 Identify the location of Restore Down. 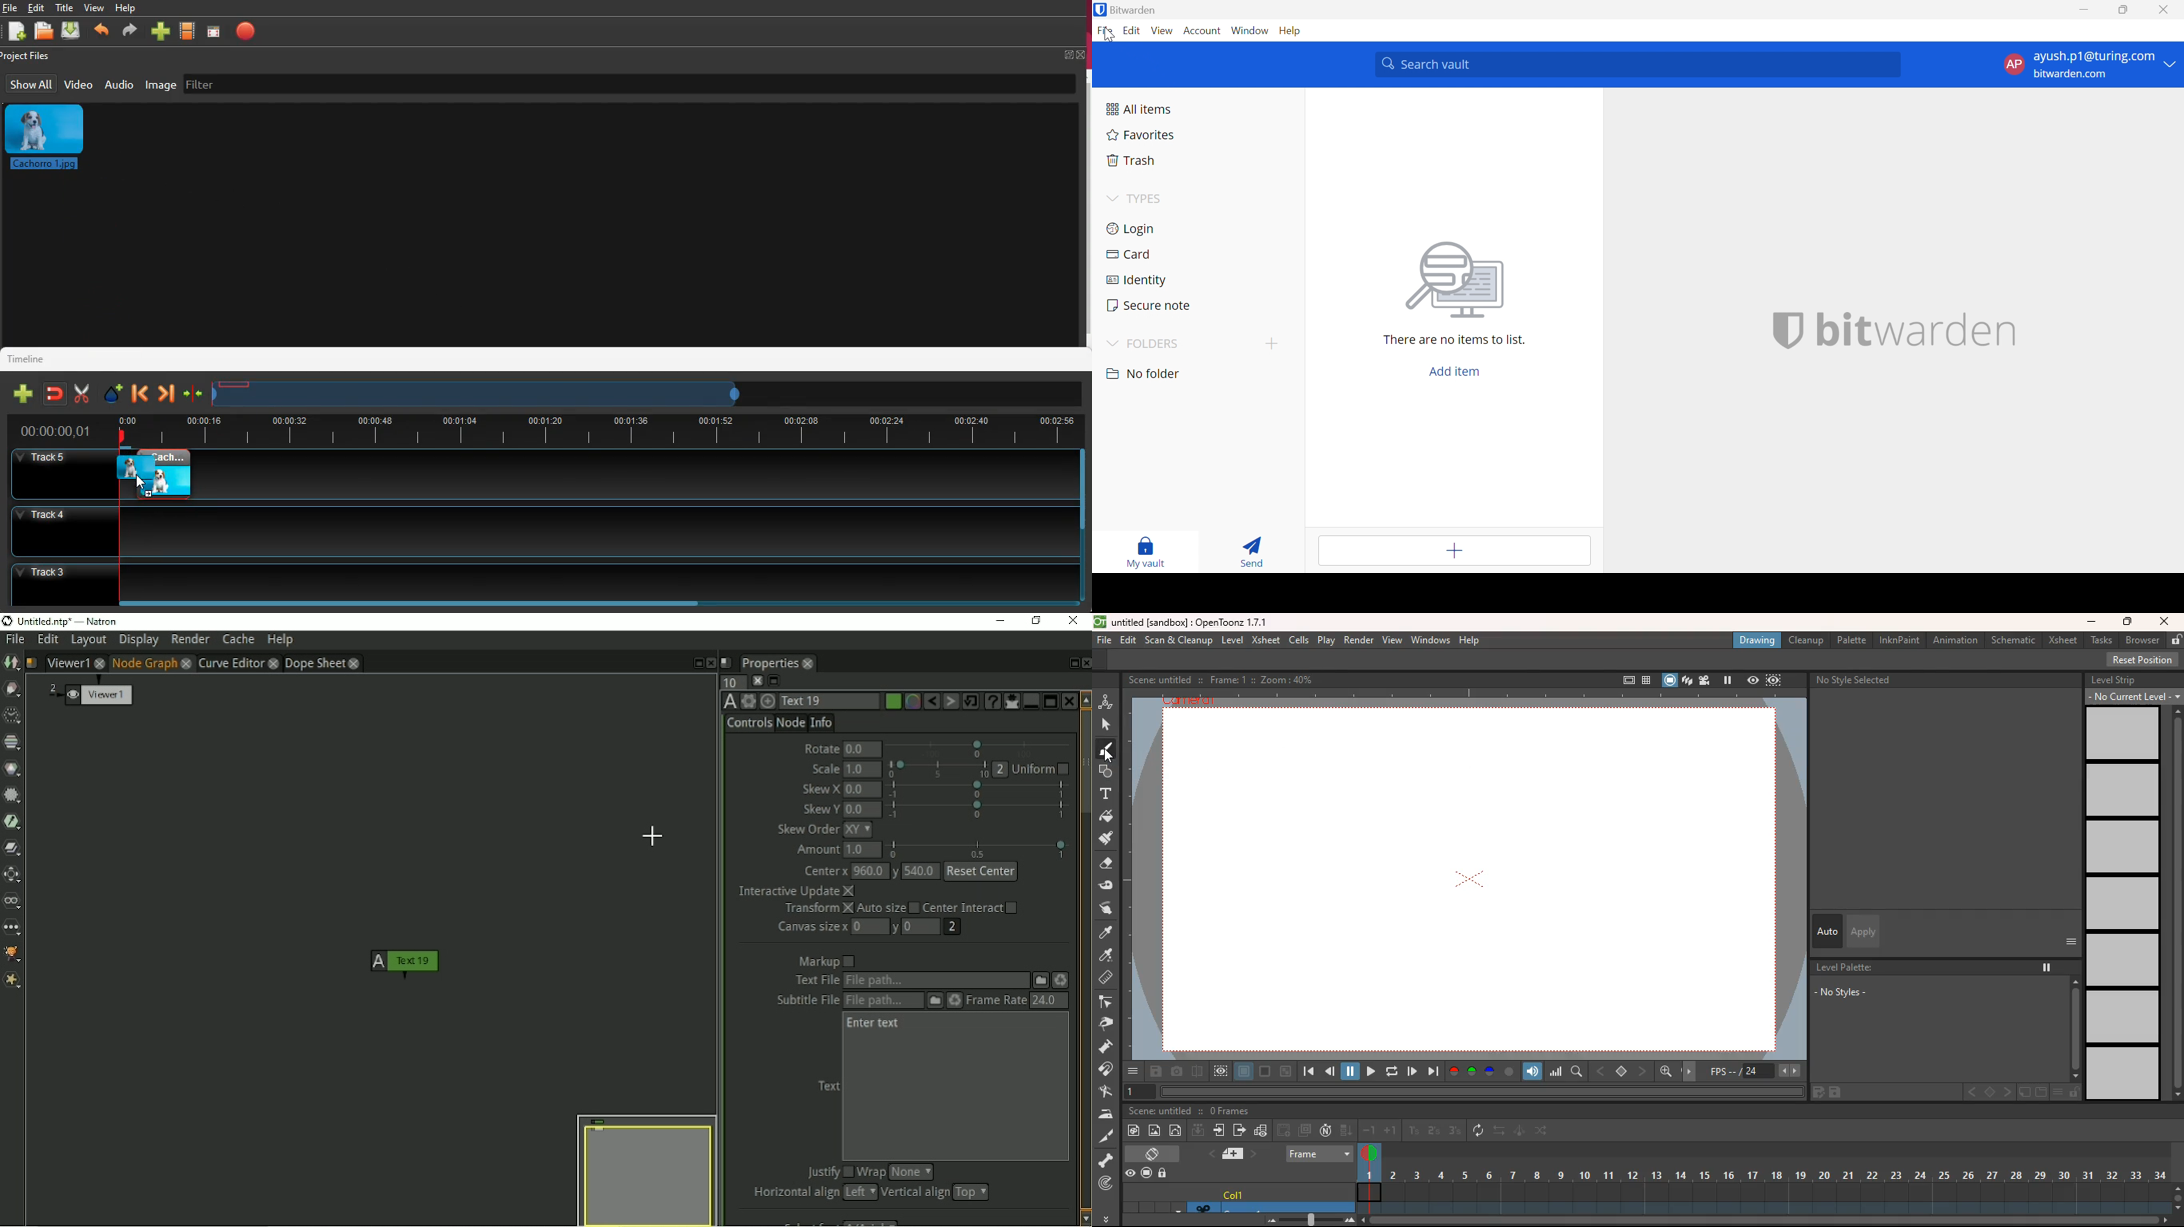
(2122, 10).